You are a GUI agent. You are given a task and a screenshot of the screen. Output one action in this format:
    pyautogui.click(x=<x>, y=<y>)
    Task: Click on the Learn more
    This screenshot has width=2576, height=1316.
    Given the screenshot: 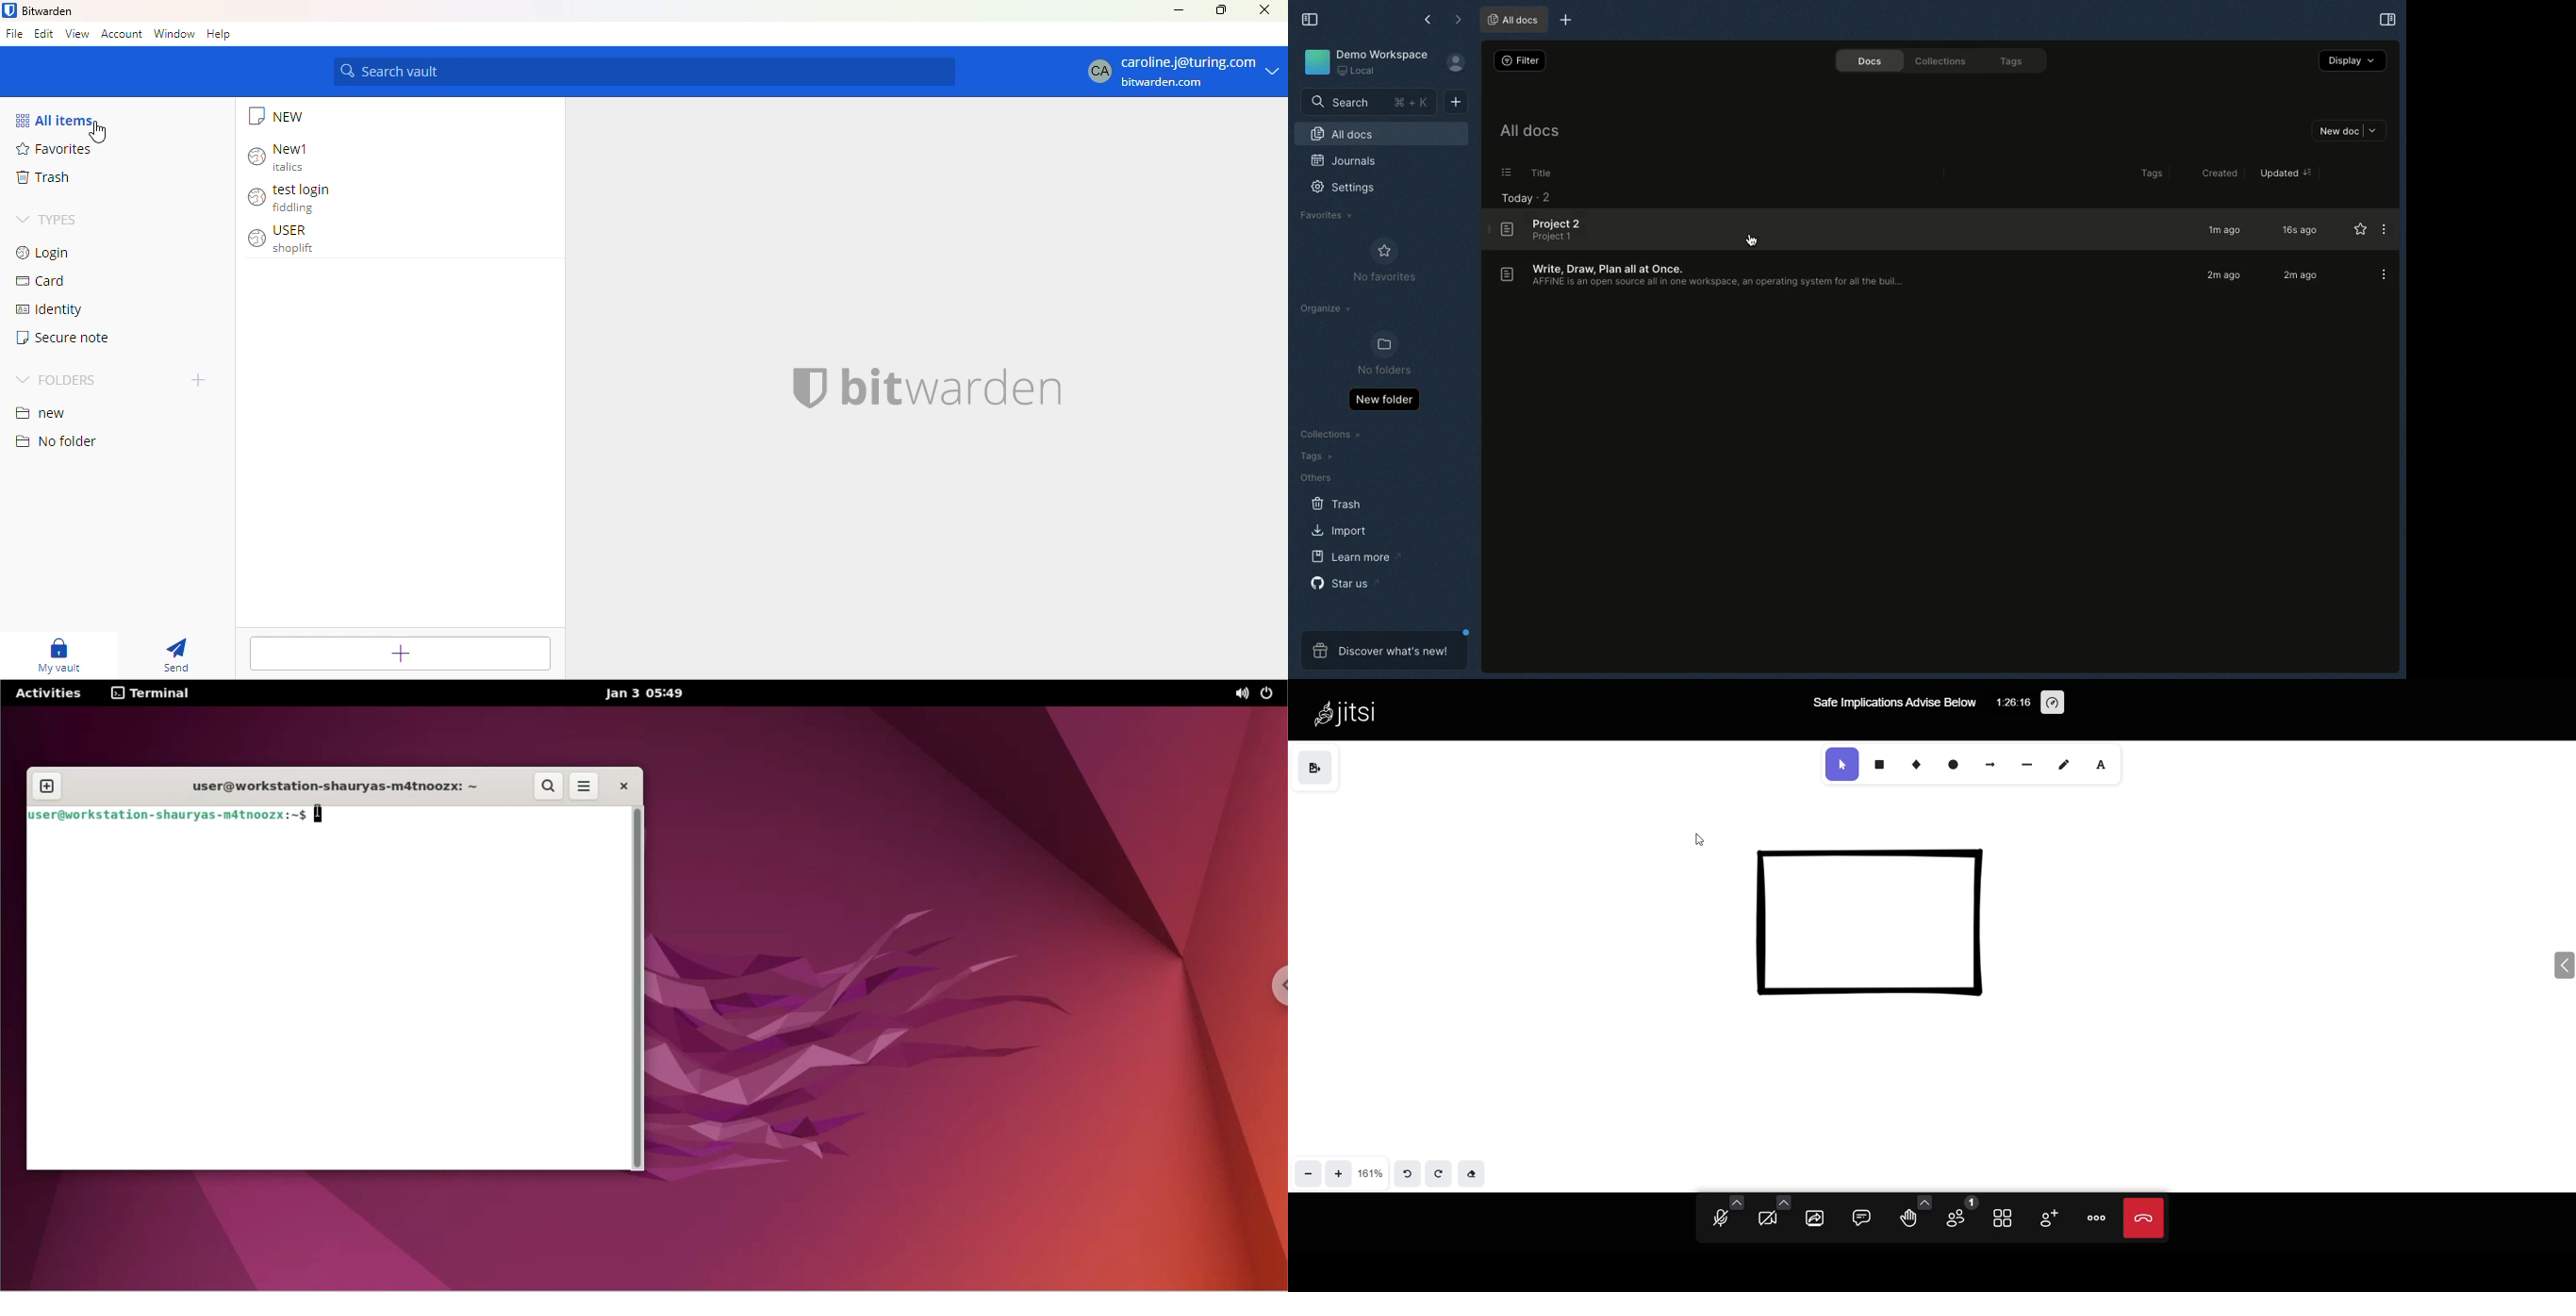 What is the action you would take?
    pyautogui.click(x=1356, y=557)
    